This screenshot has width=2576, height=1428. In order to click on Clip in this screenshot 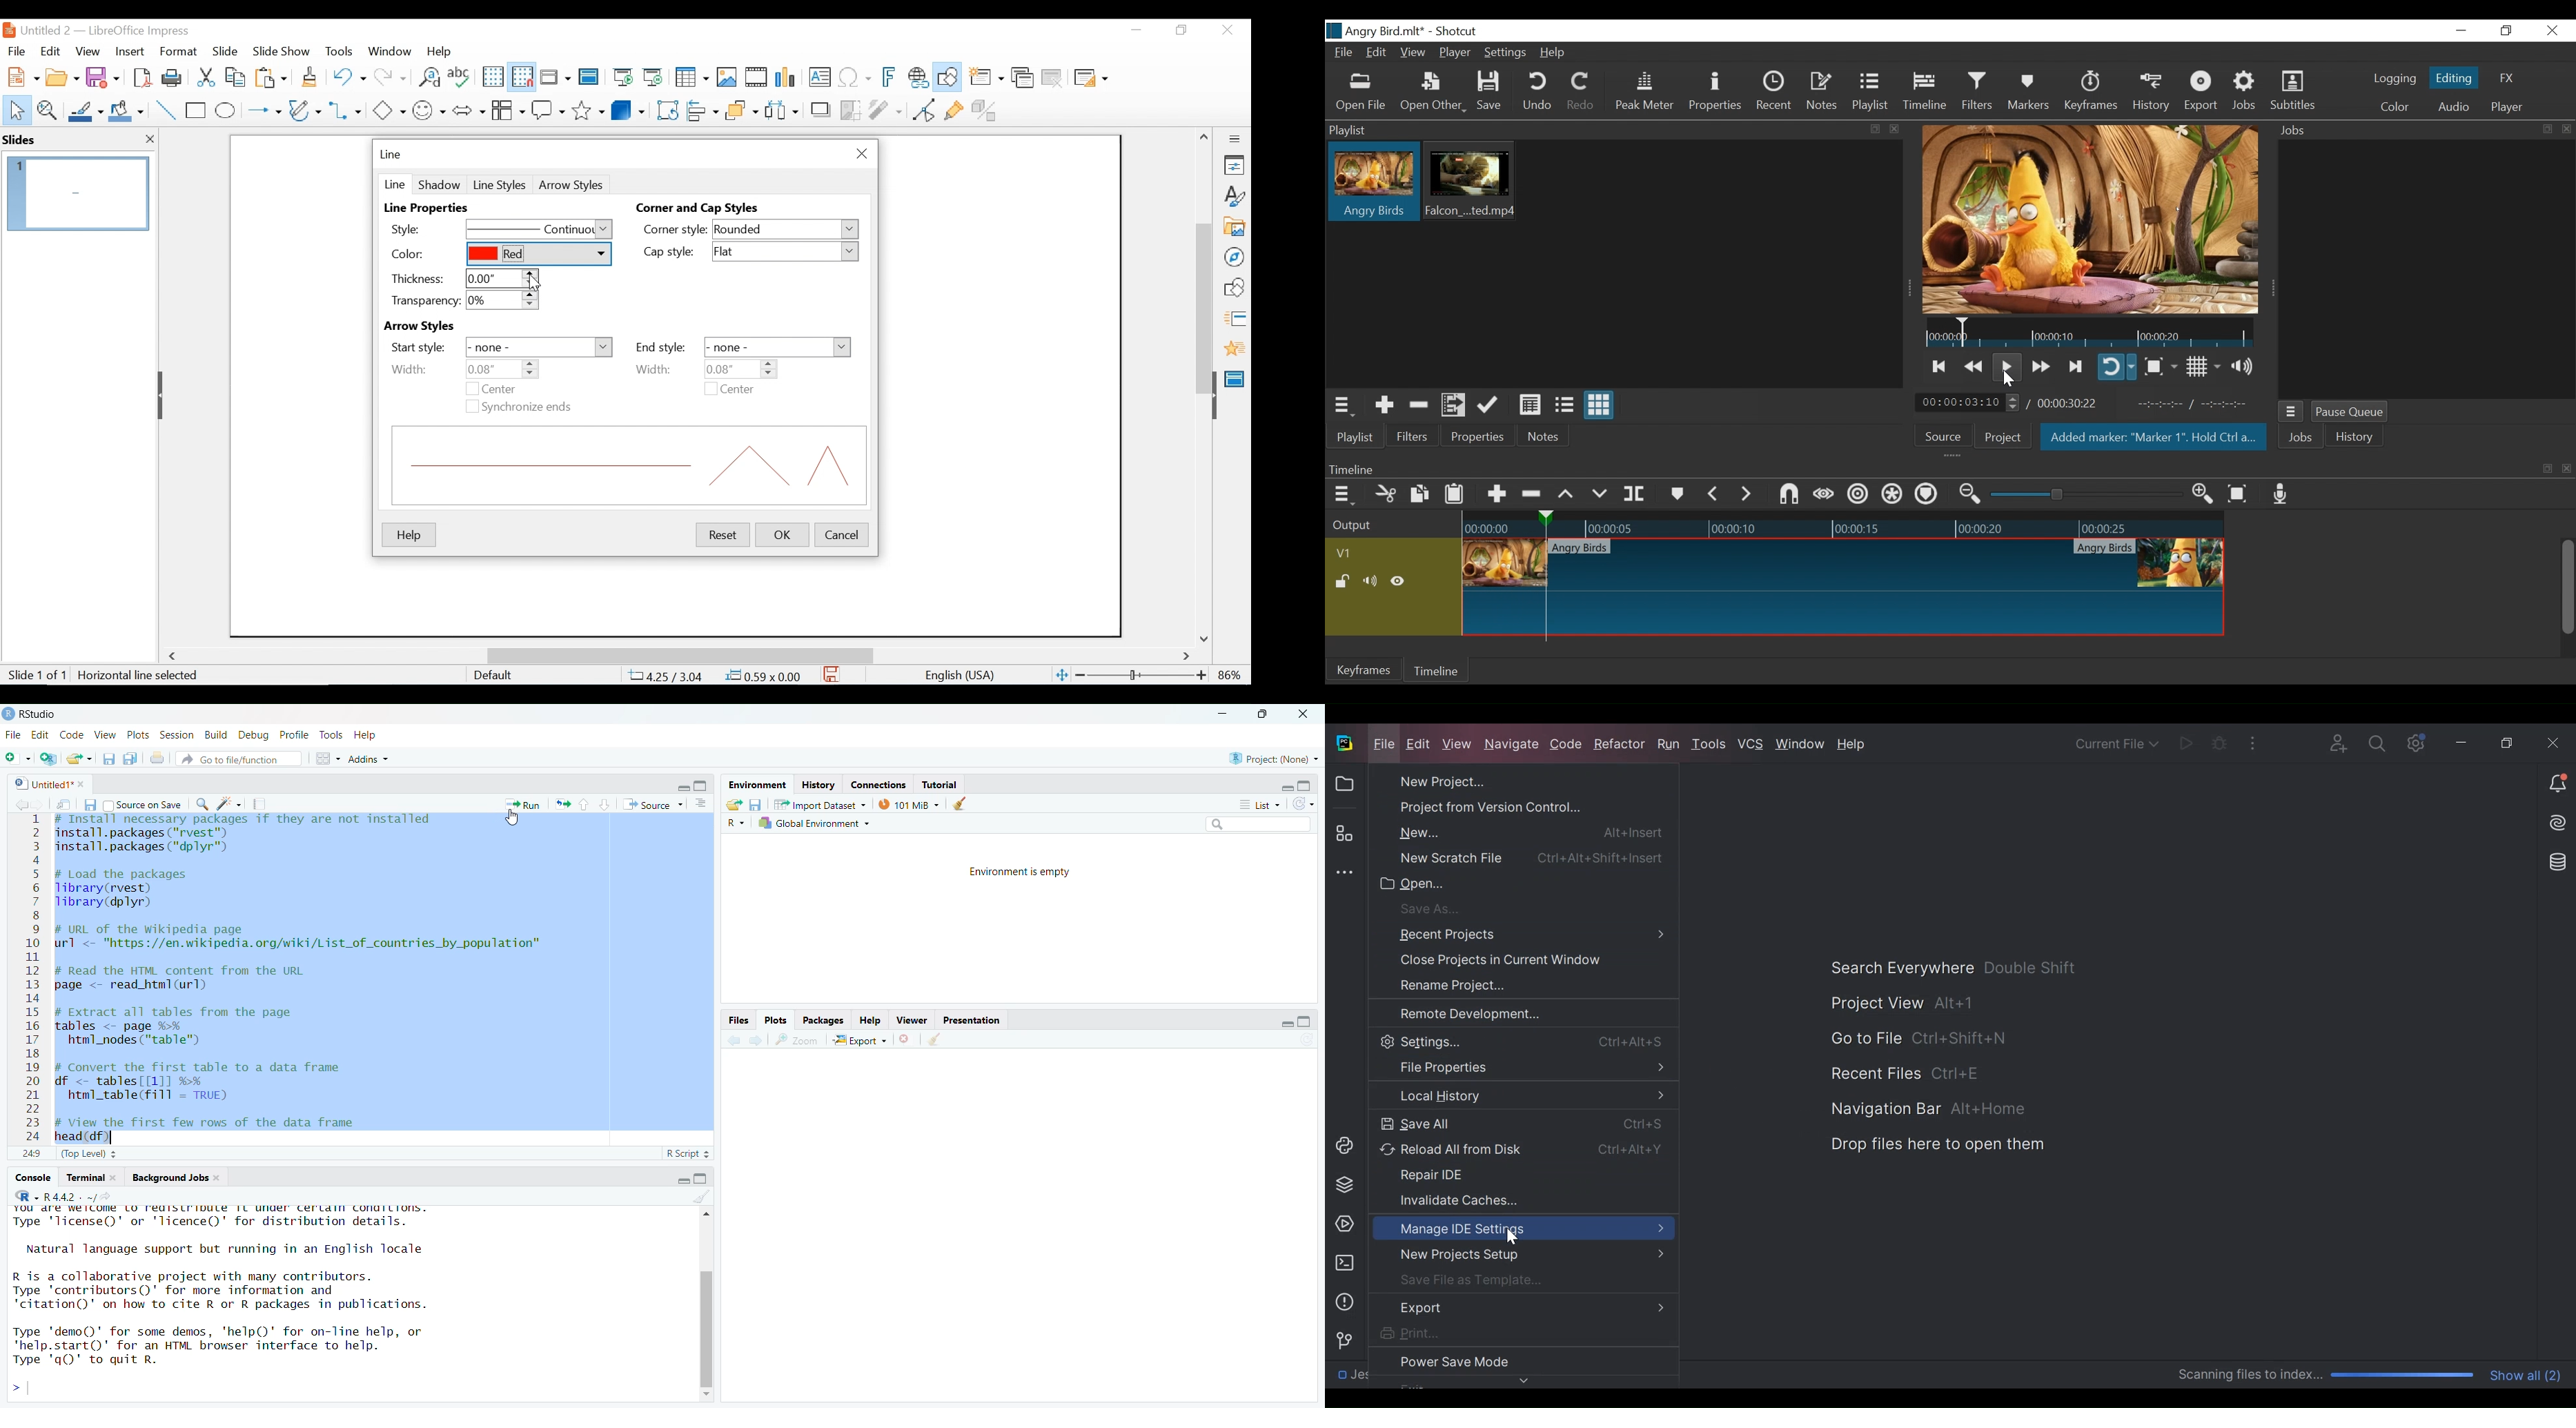, I will do `click(1474, 183)`.